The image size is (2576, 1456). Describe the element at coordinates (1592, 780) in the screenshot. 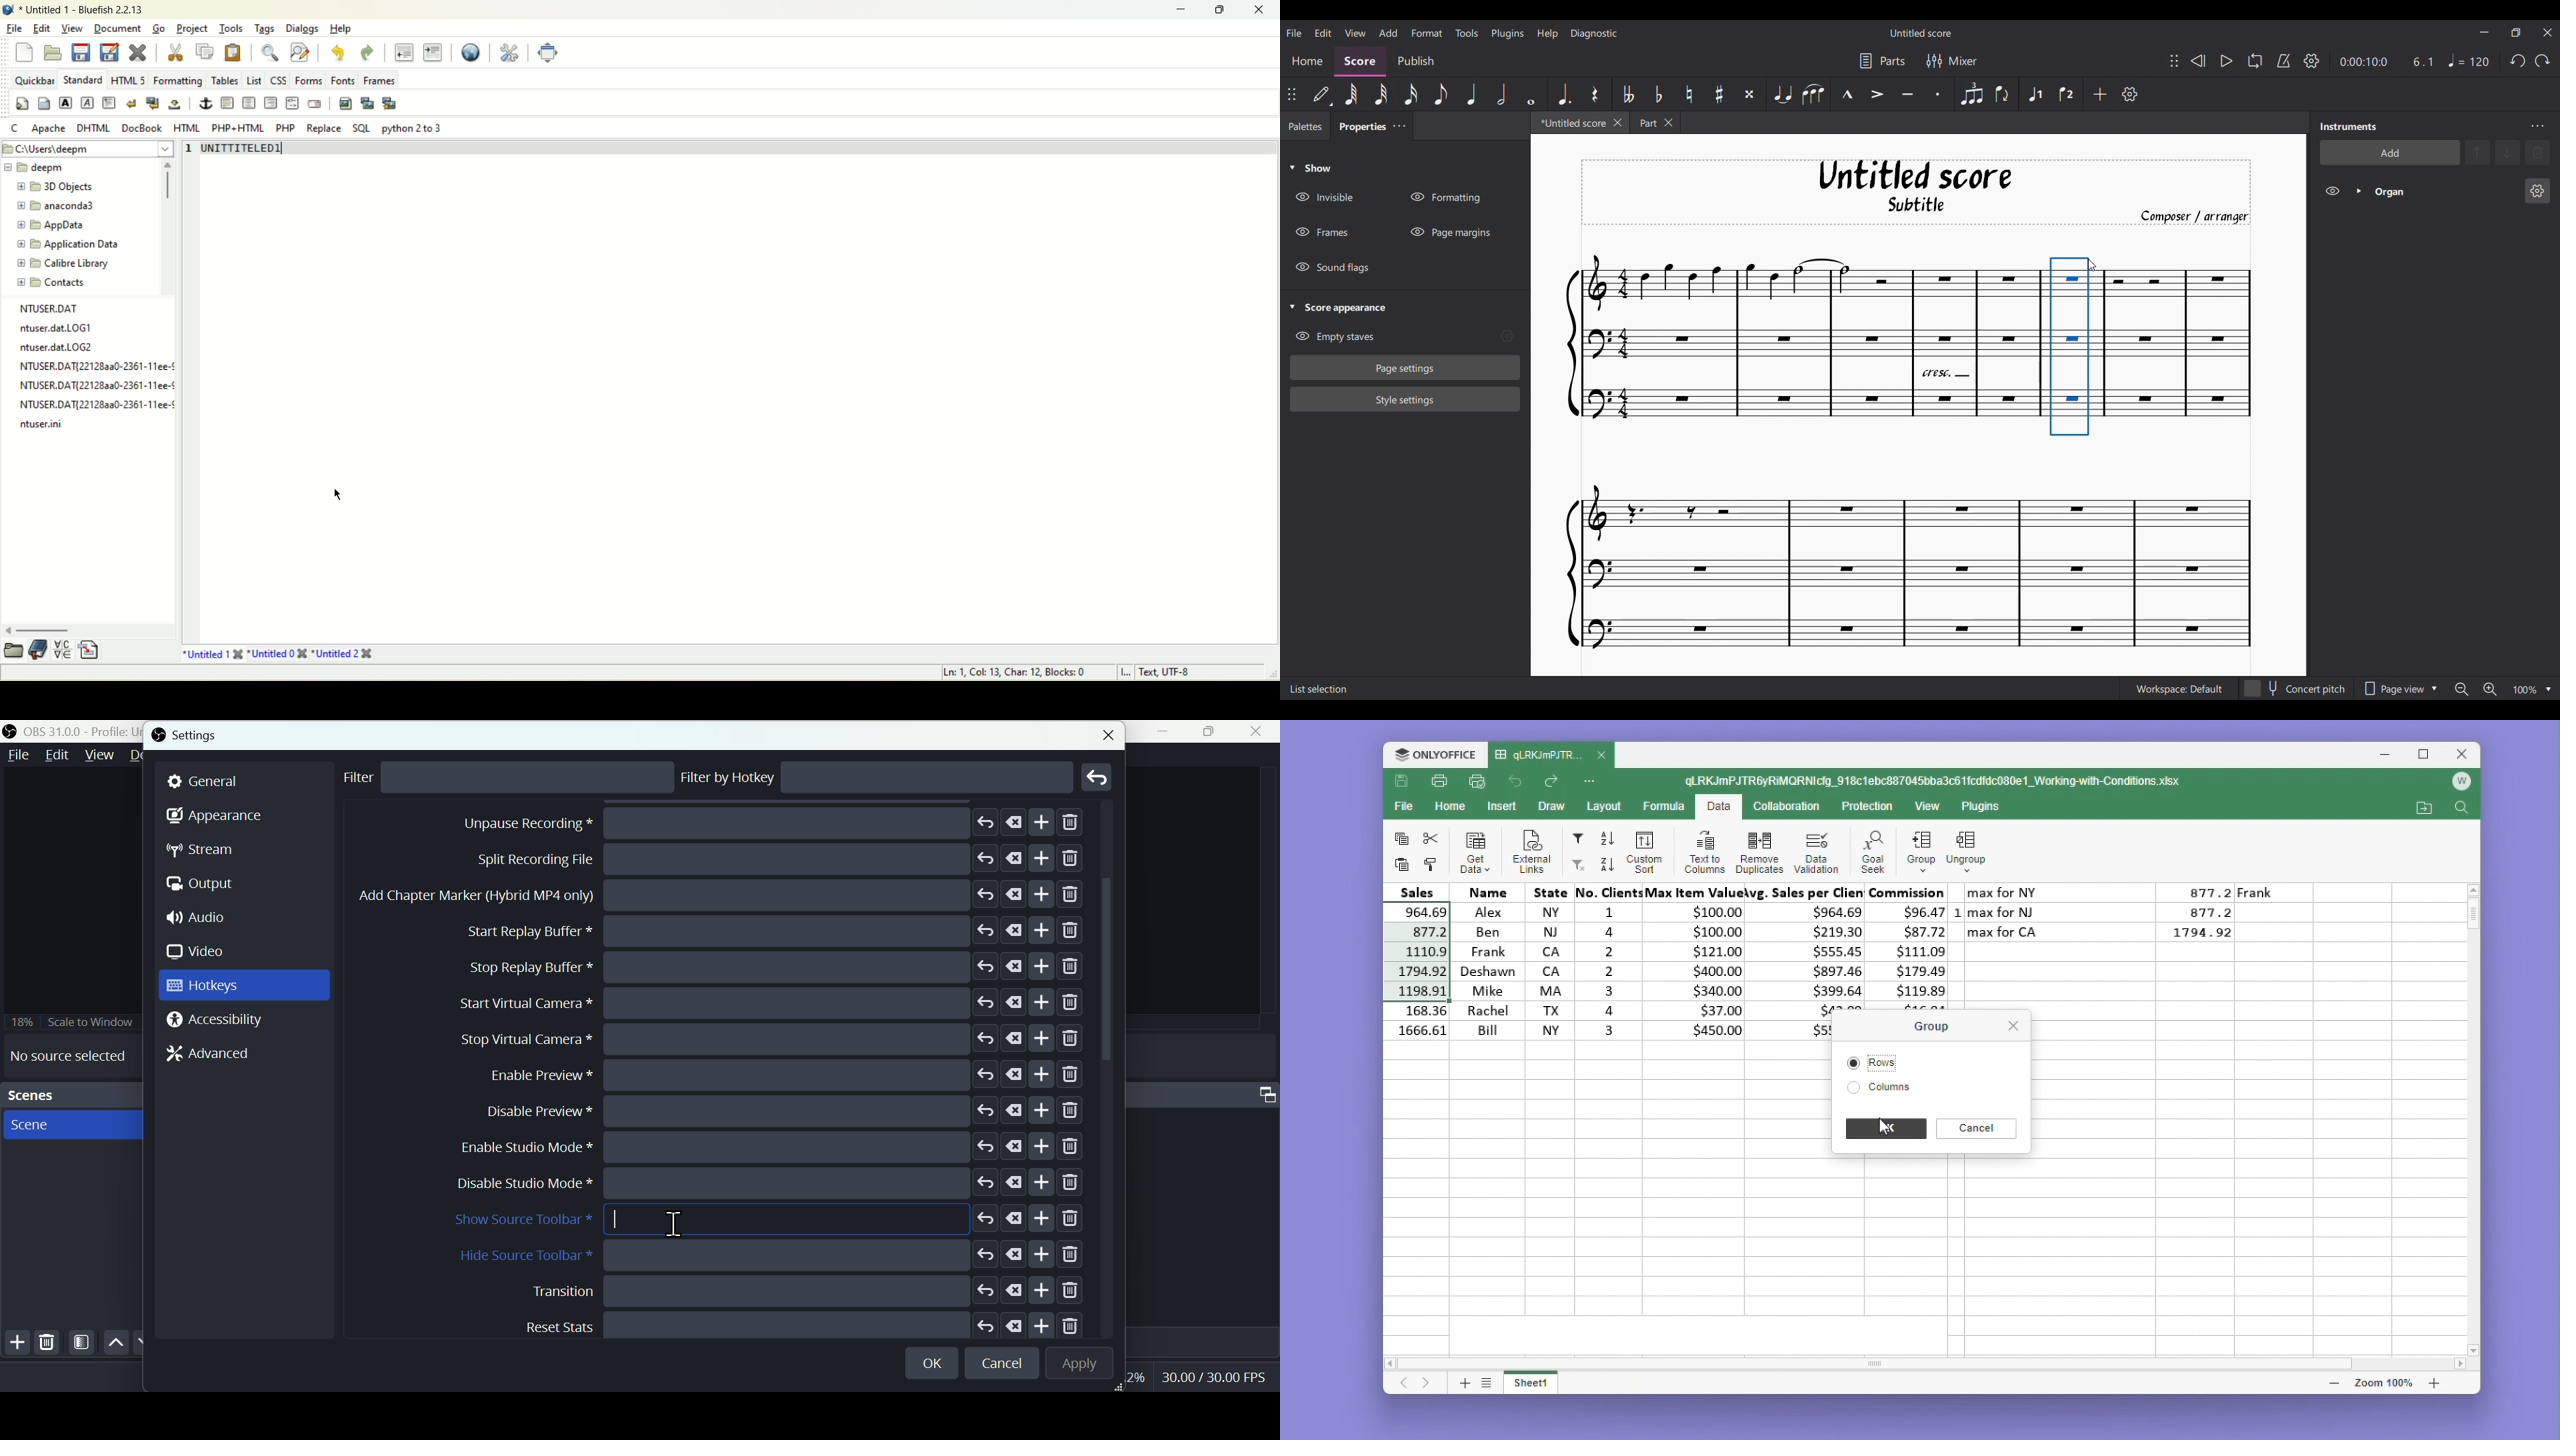

I see `More options` at that location.